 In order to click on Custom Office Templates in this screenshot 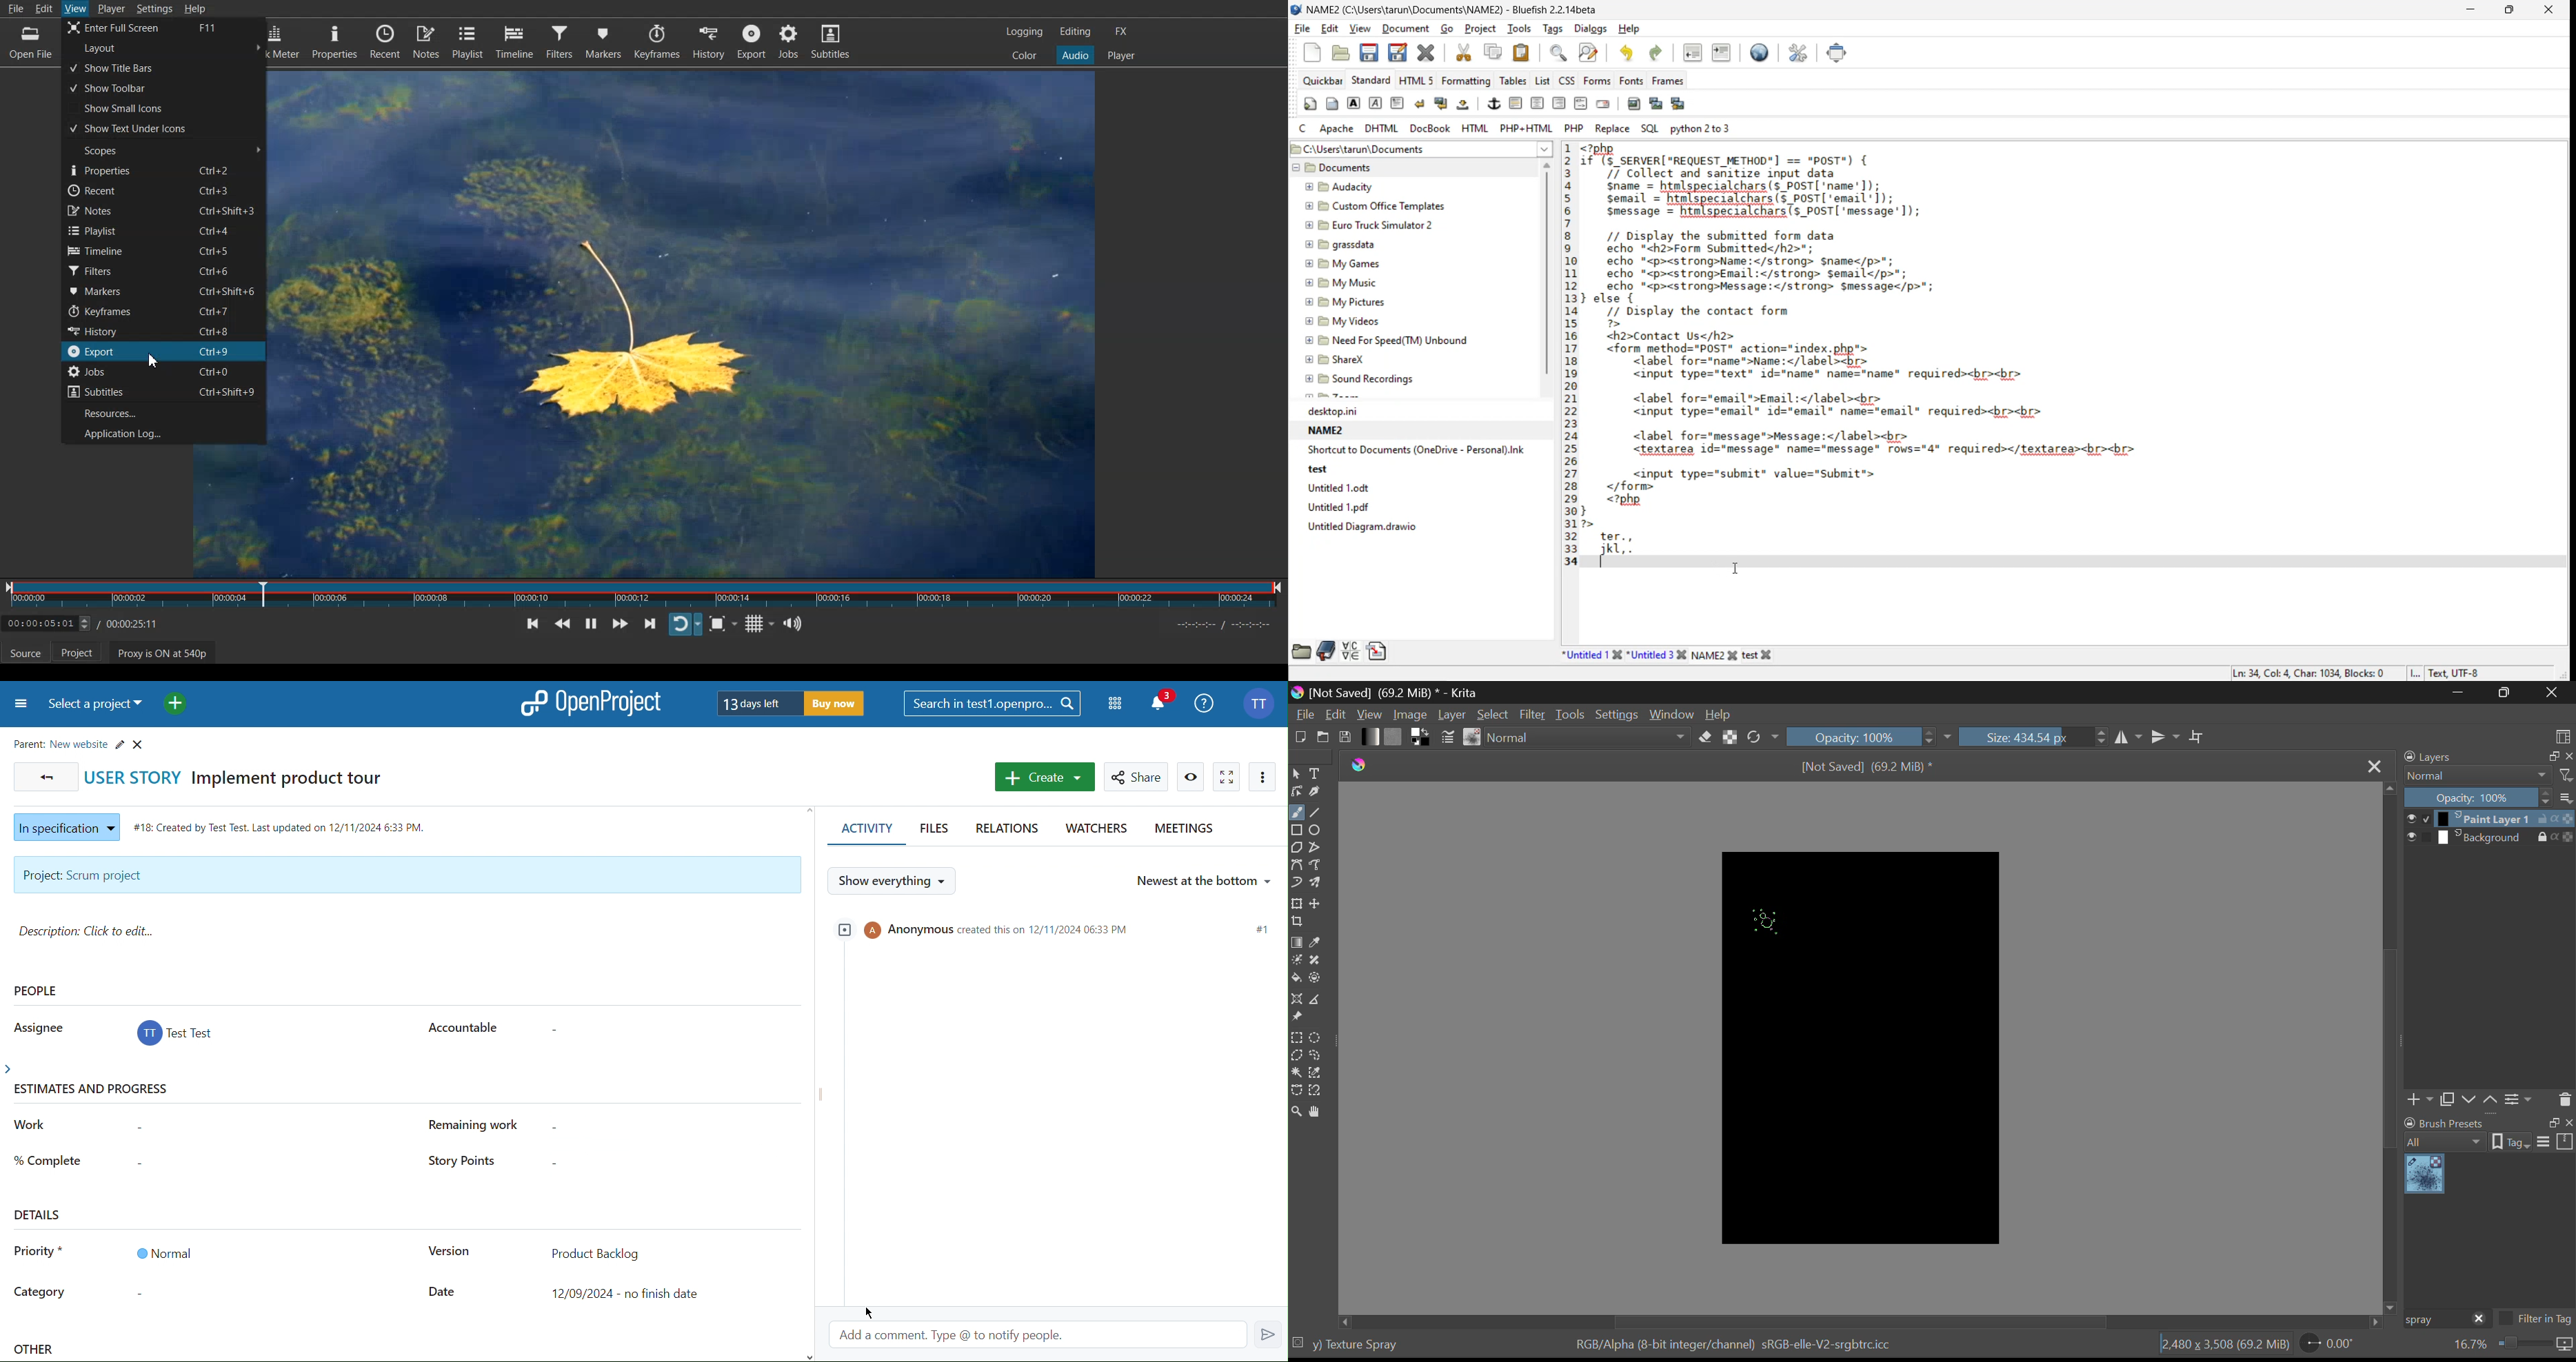, I will do `click(1378, 206)`.